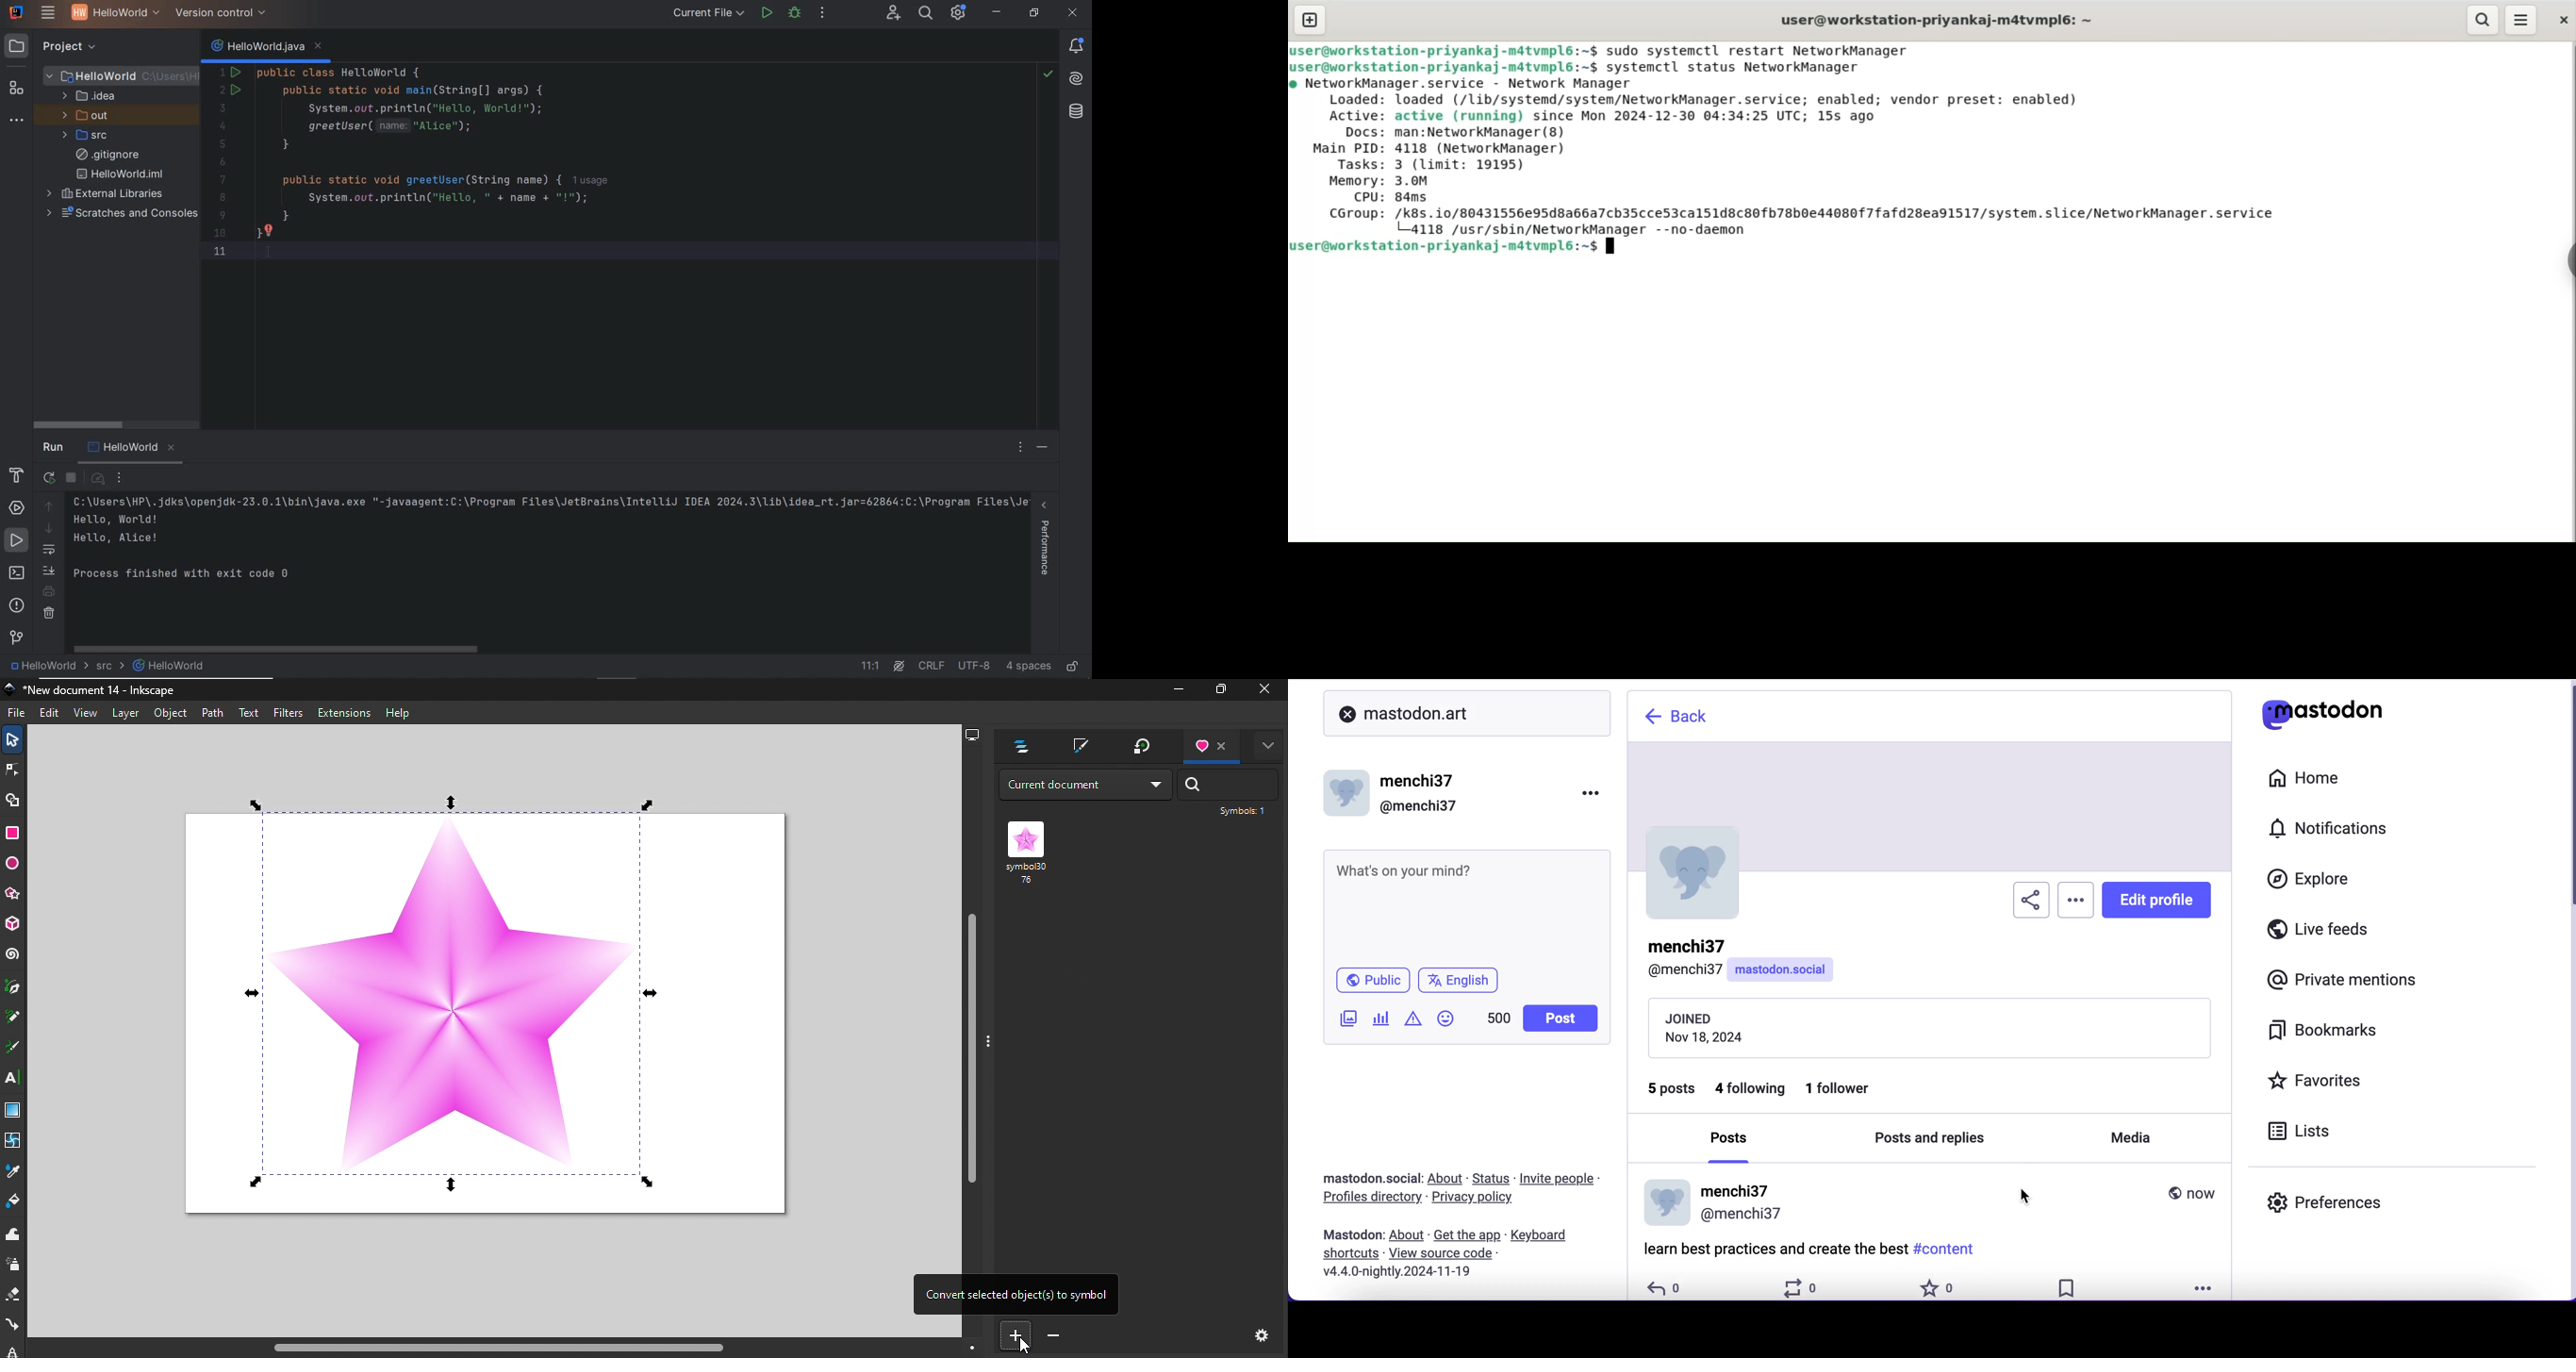 The height and width of the screenshot is (1372, 2576). I want to click on sudo systemctl restart NetworkManager, so click(1763, 51).